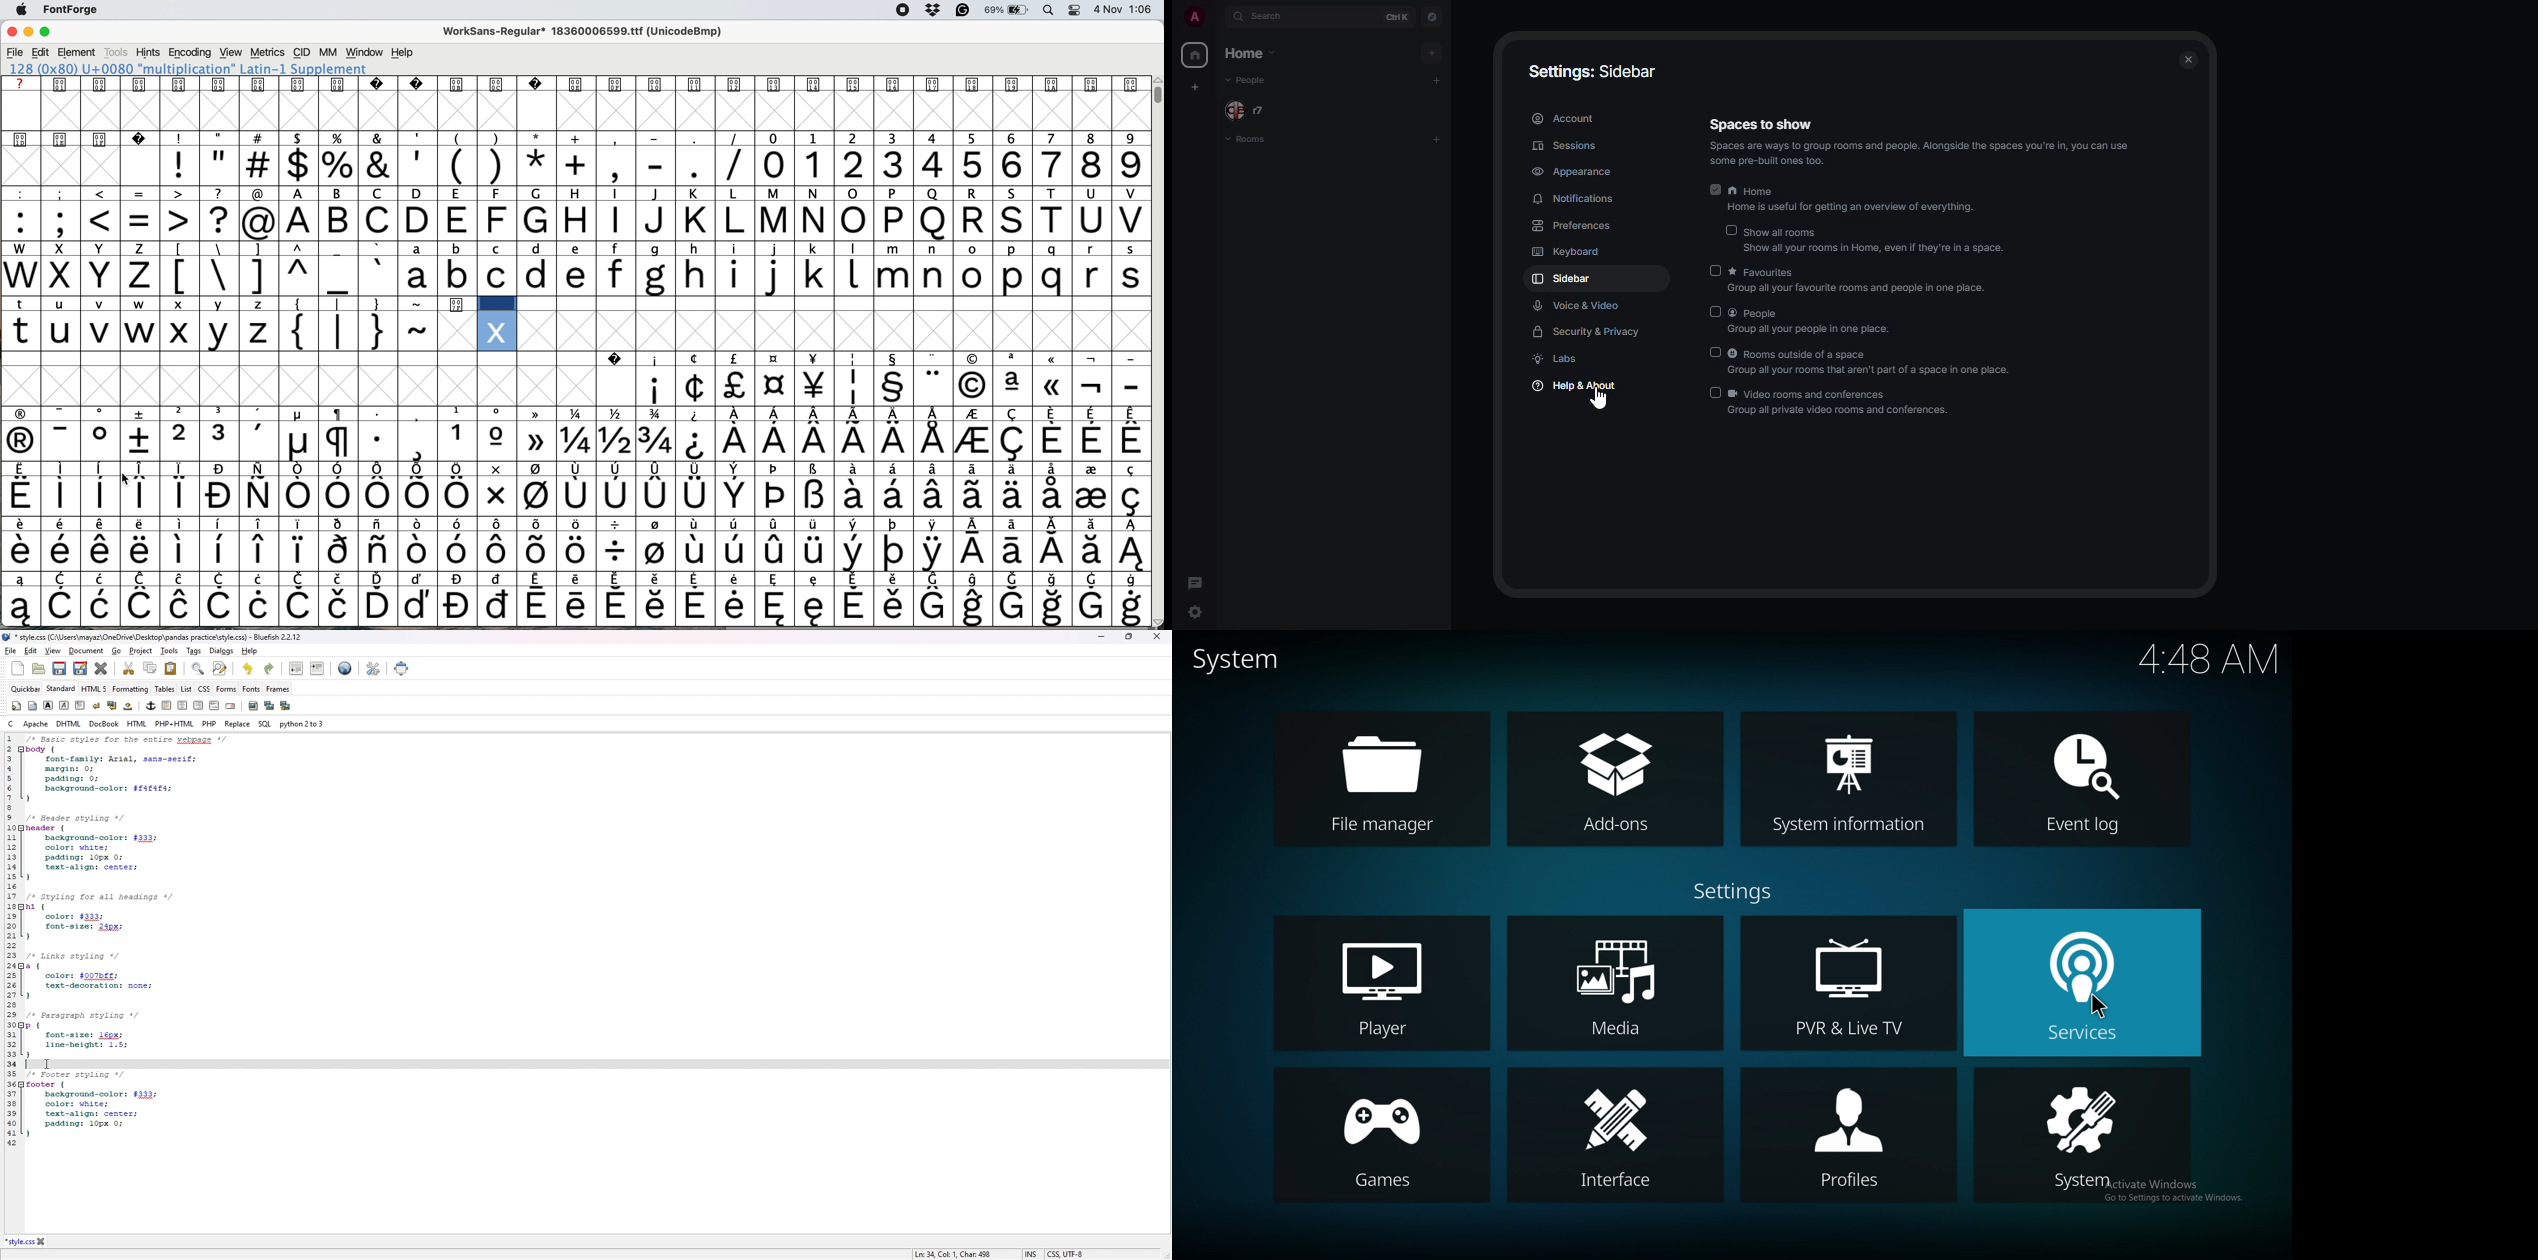 This screenshot has width=2548, height=1260. What do you see at coordinates (1265, 17) in the screenshot?
I see `search` at bounding box center [1265, 17].